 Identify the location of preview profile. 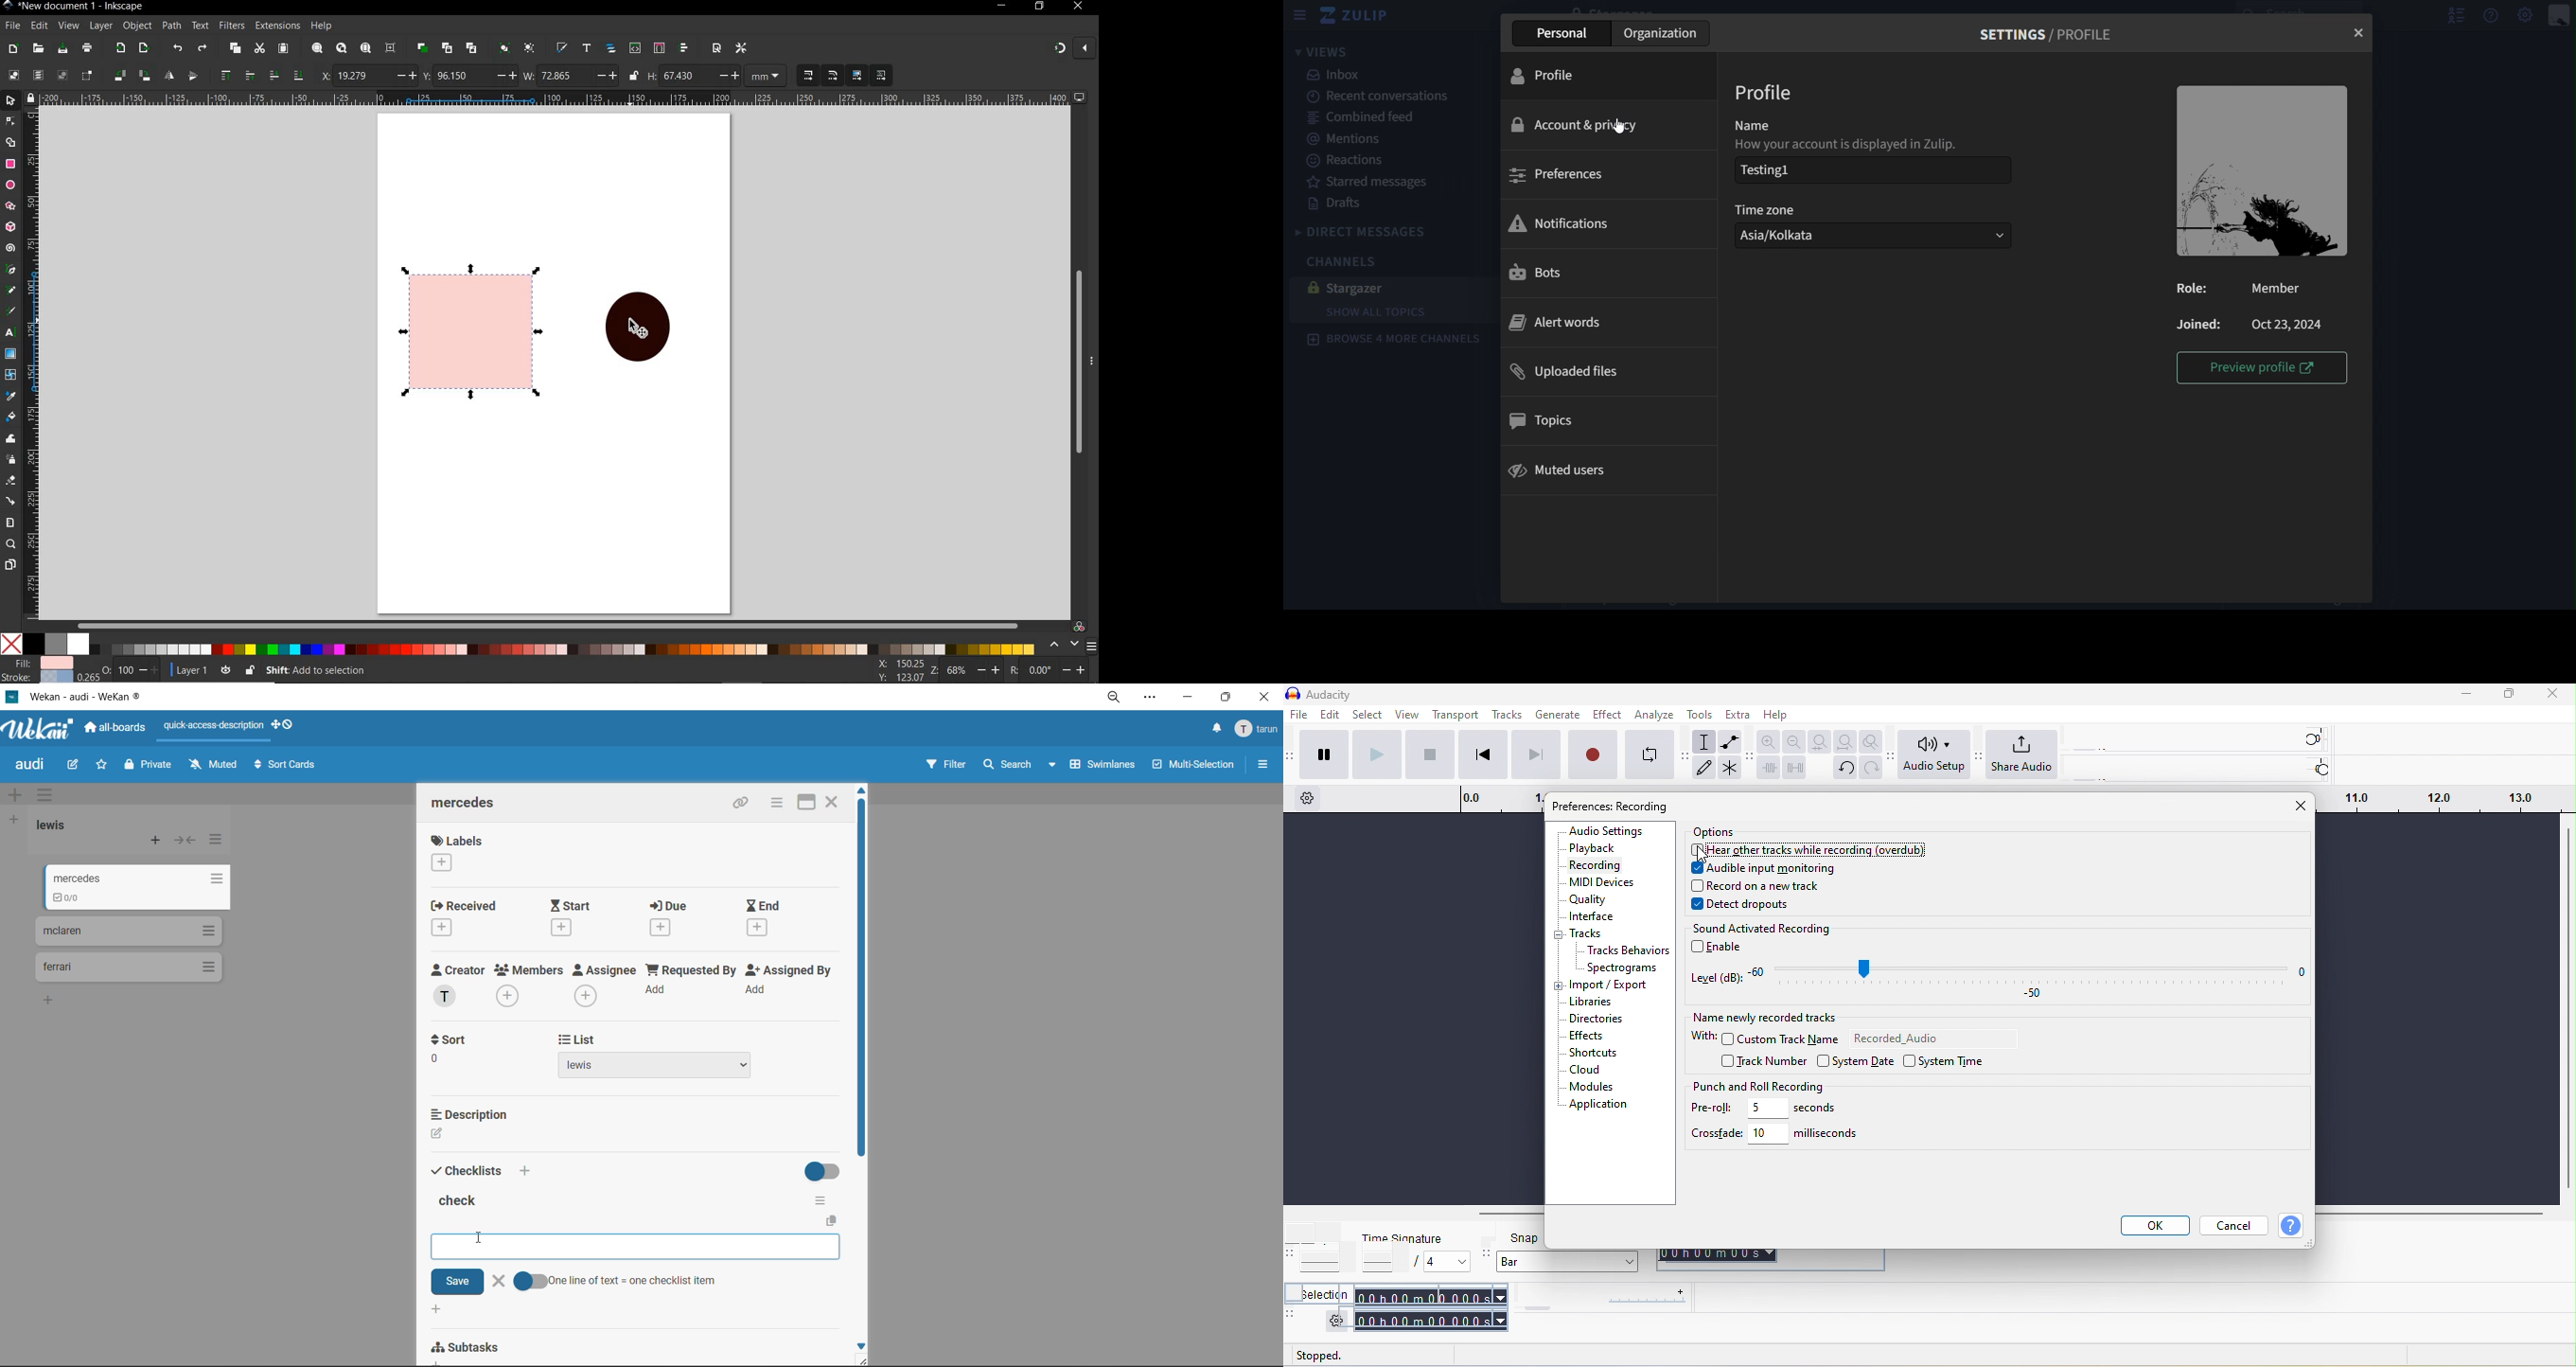
(2267, 368).